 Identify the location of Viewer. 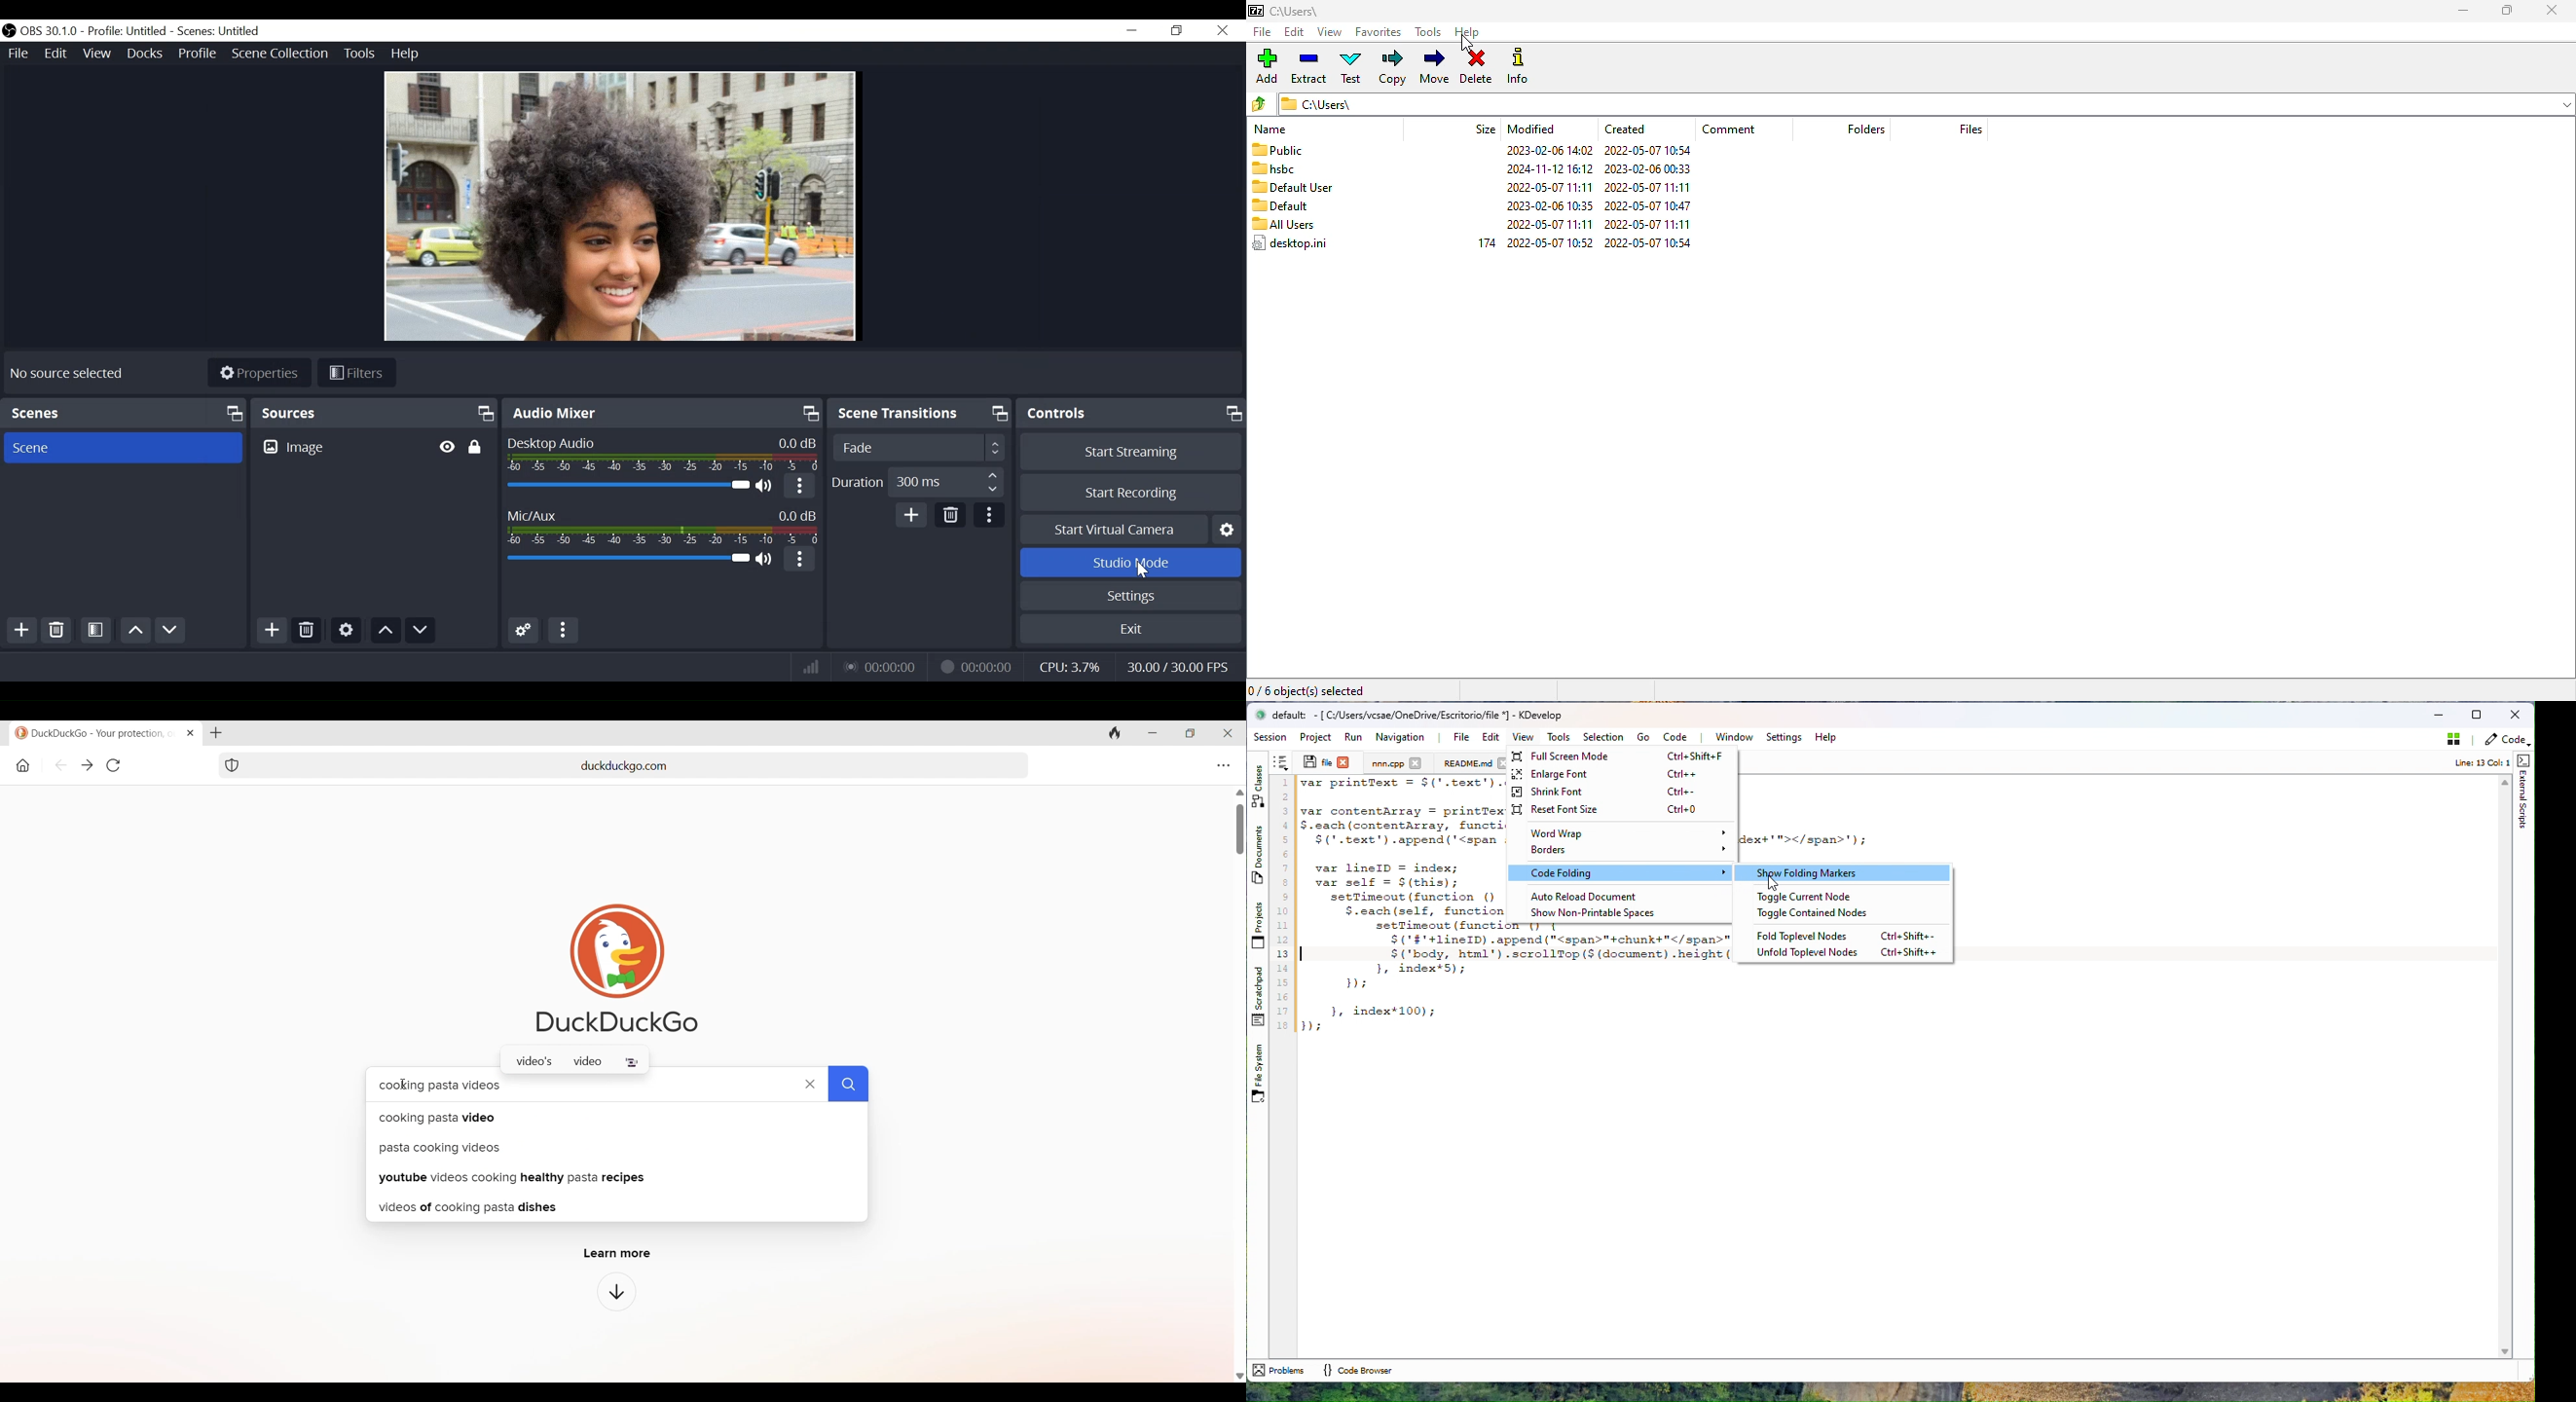
(618, 205).